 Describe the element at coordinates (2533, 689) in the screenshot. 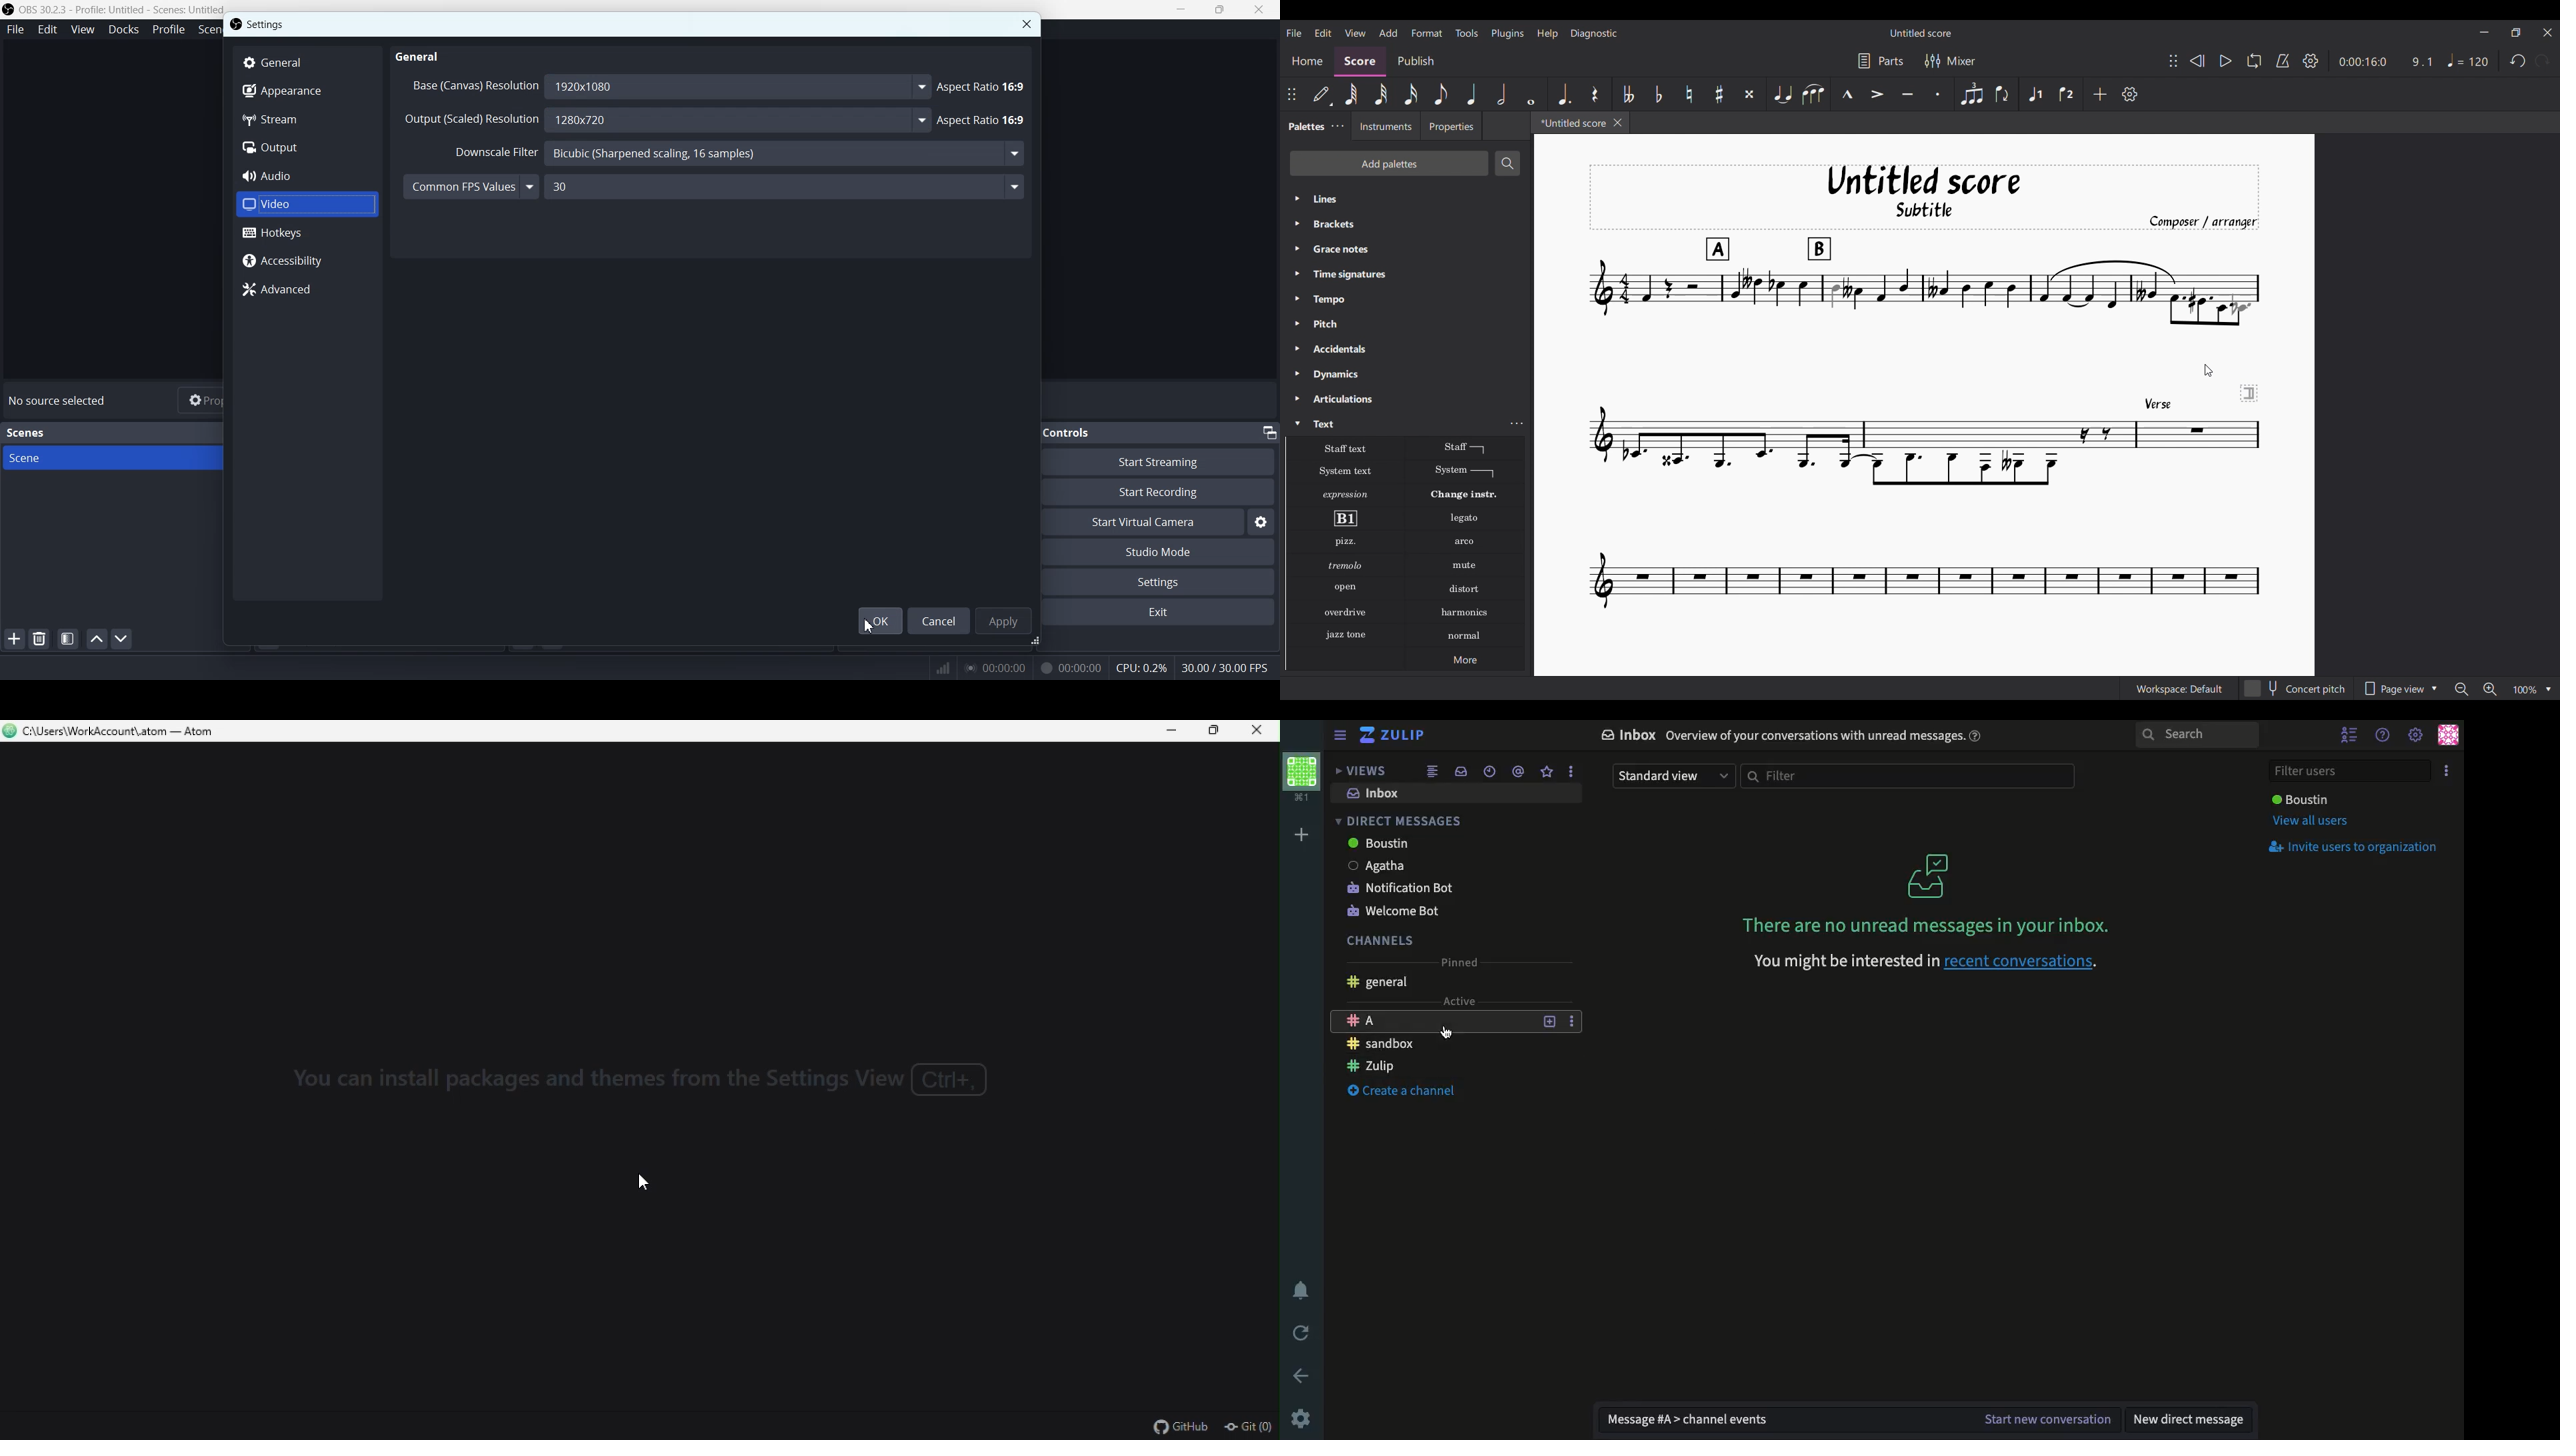

I see `Zoom options` at that location.